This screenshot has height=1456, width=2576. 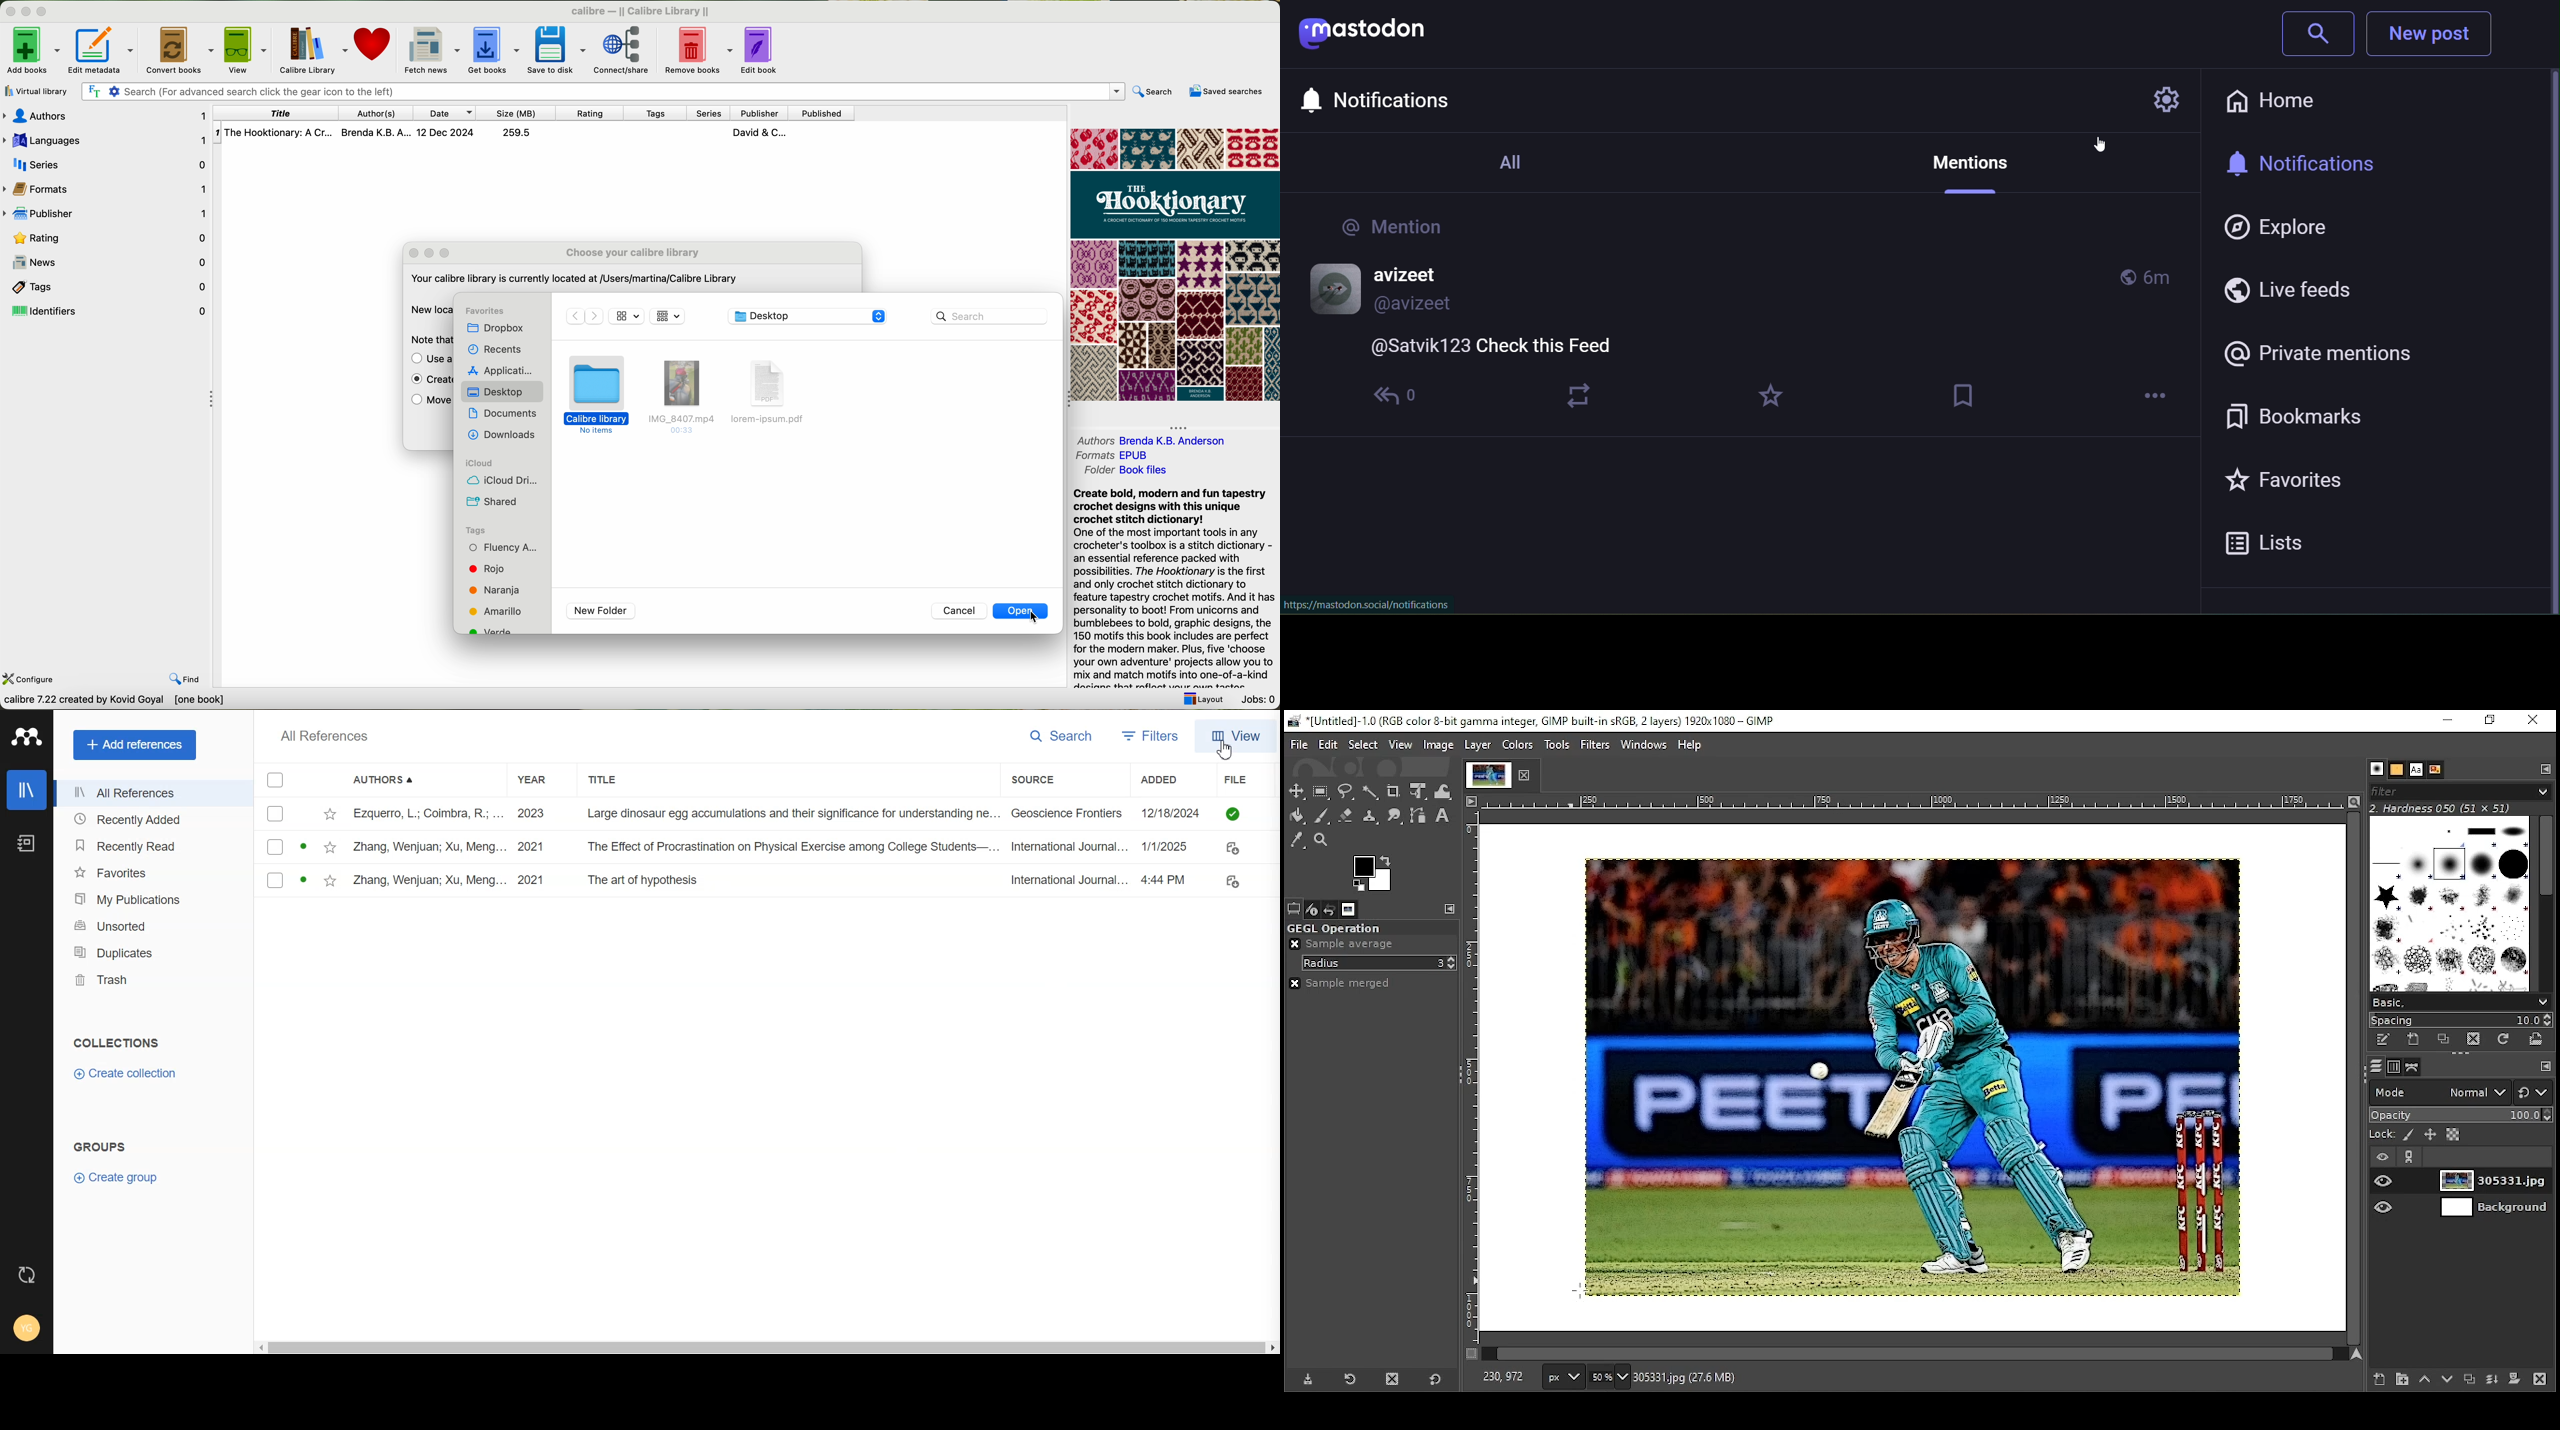 I want to click on refresh brushes, so click(x=2505, y=1039).